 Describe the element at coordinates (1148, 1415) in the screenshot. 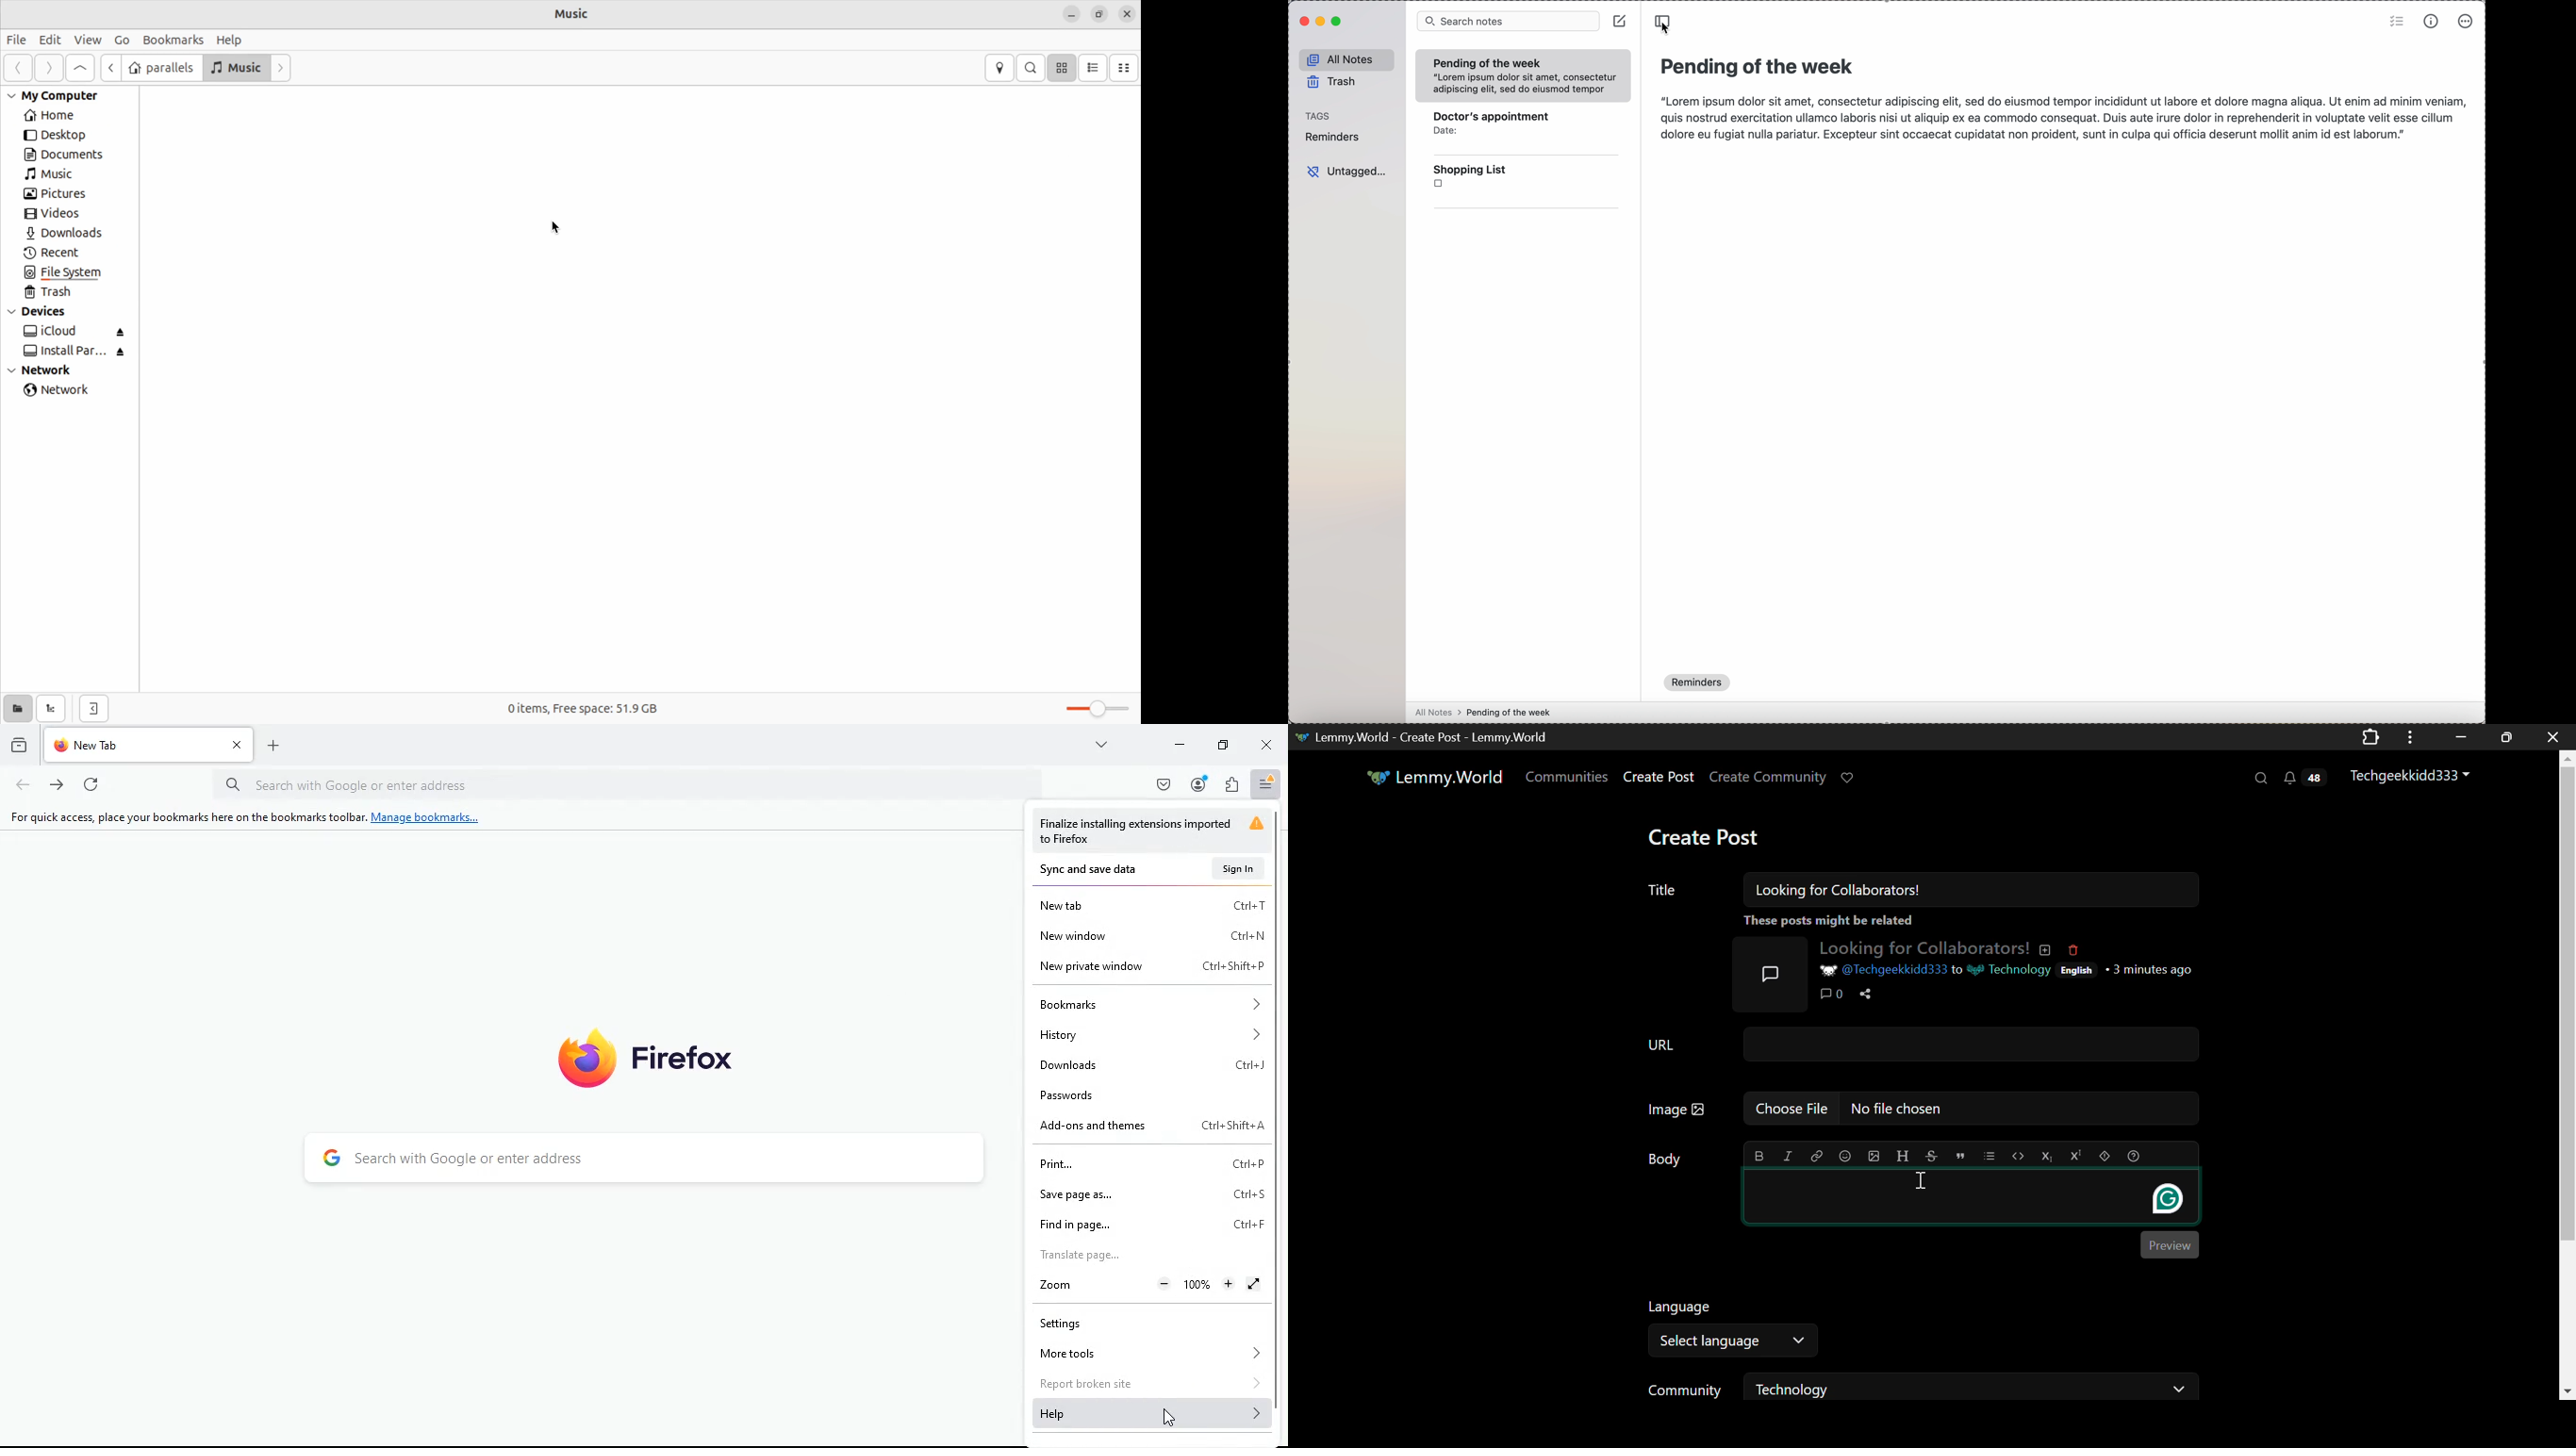

I see `help` at that location.